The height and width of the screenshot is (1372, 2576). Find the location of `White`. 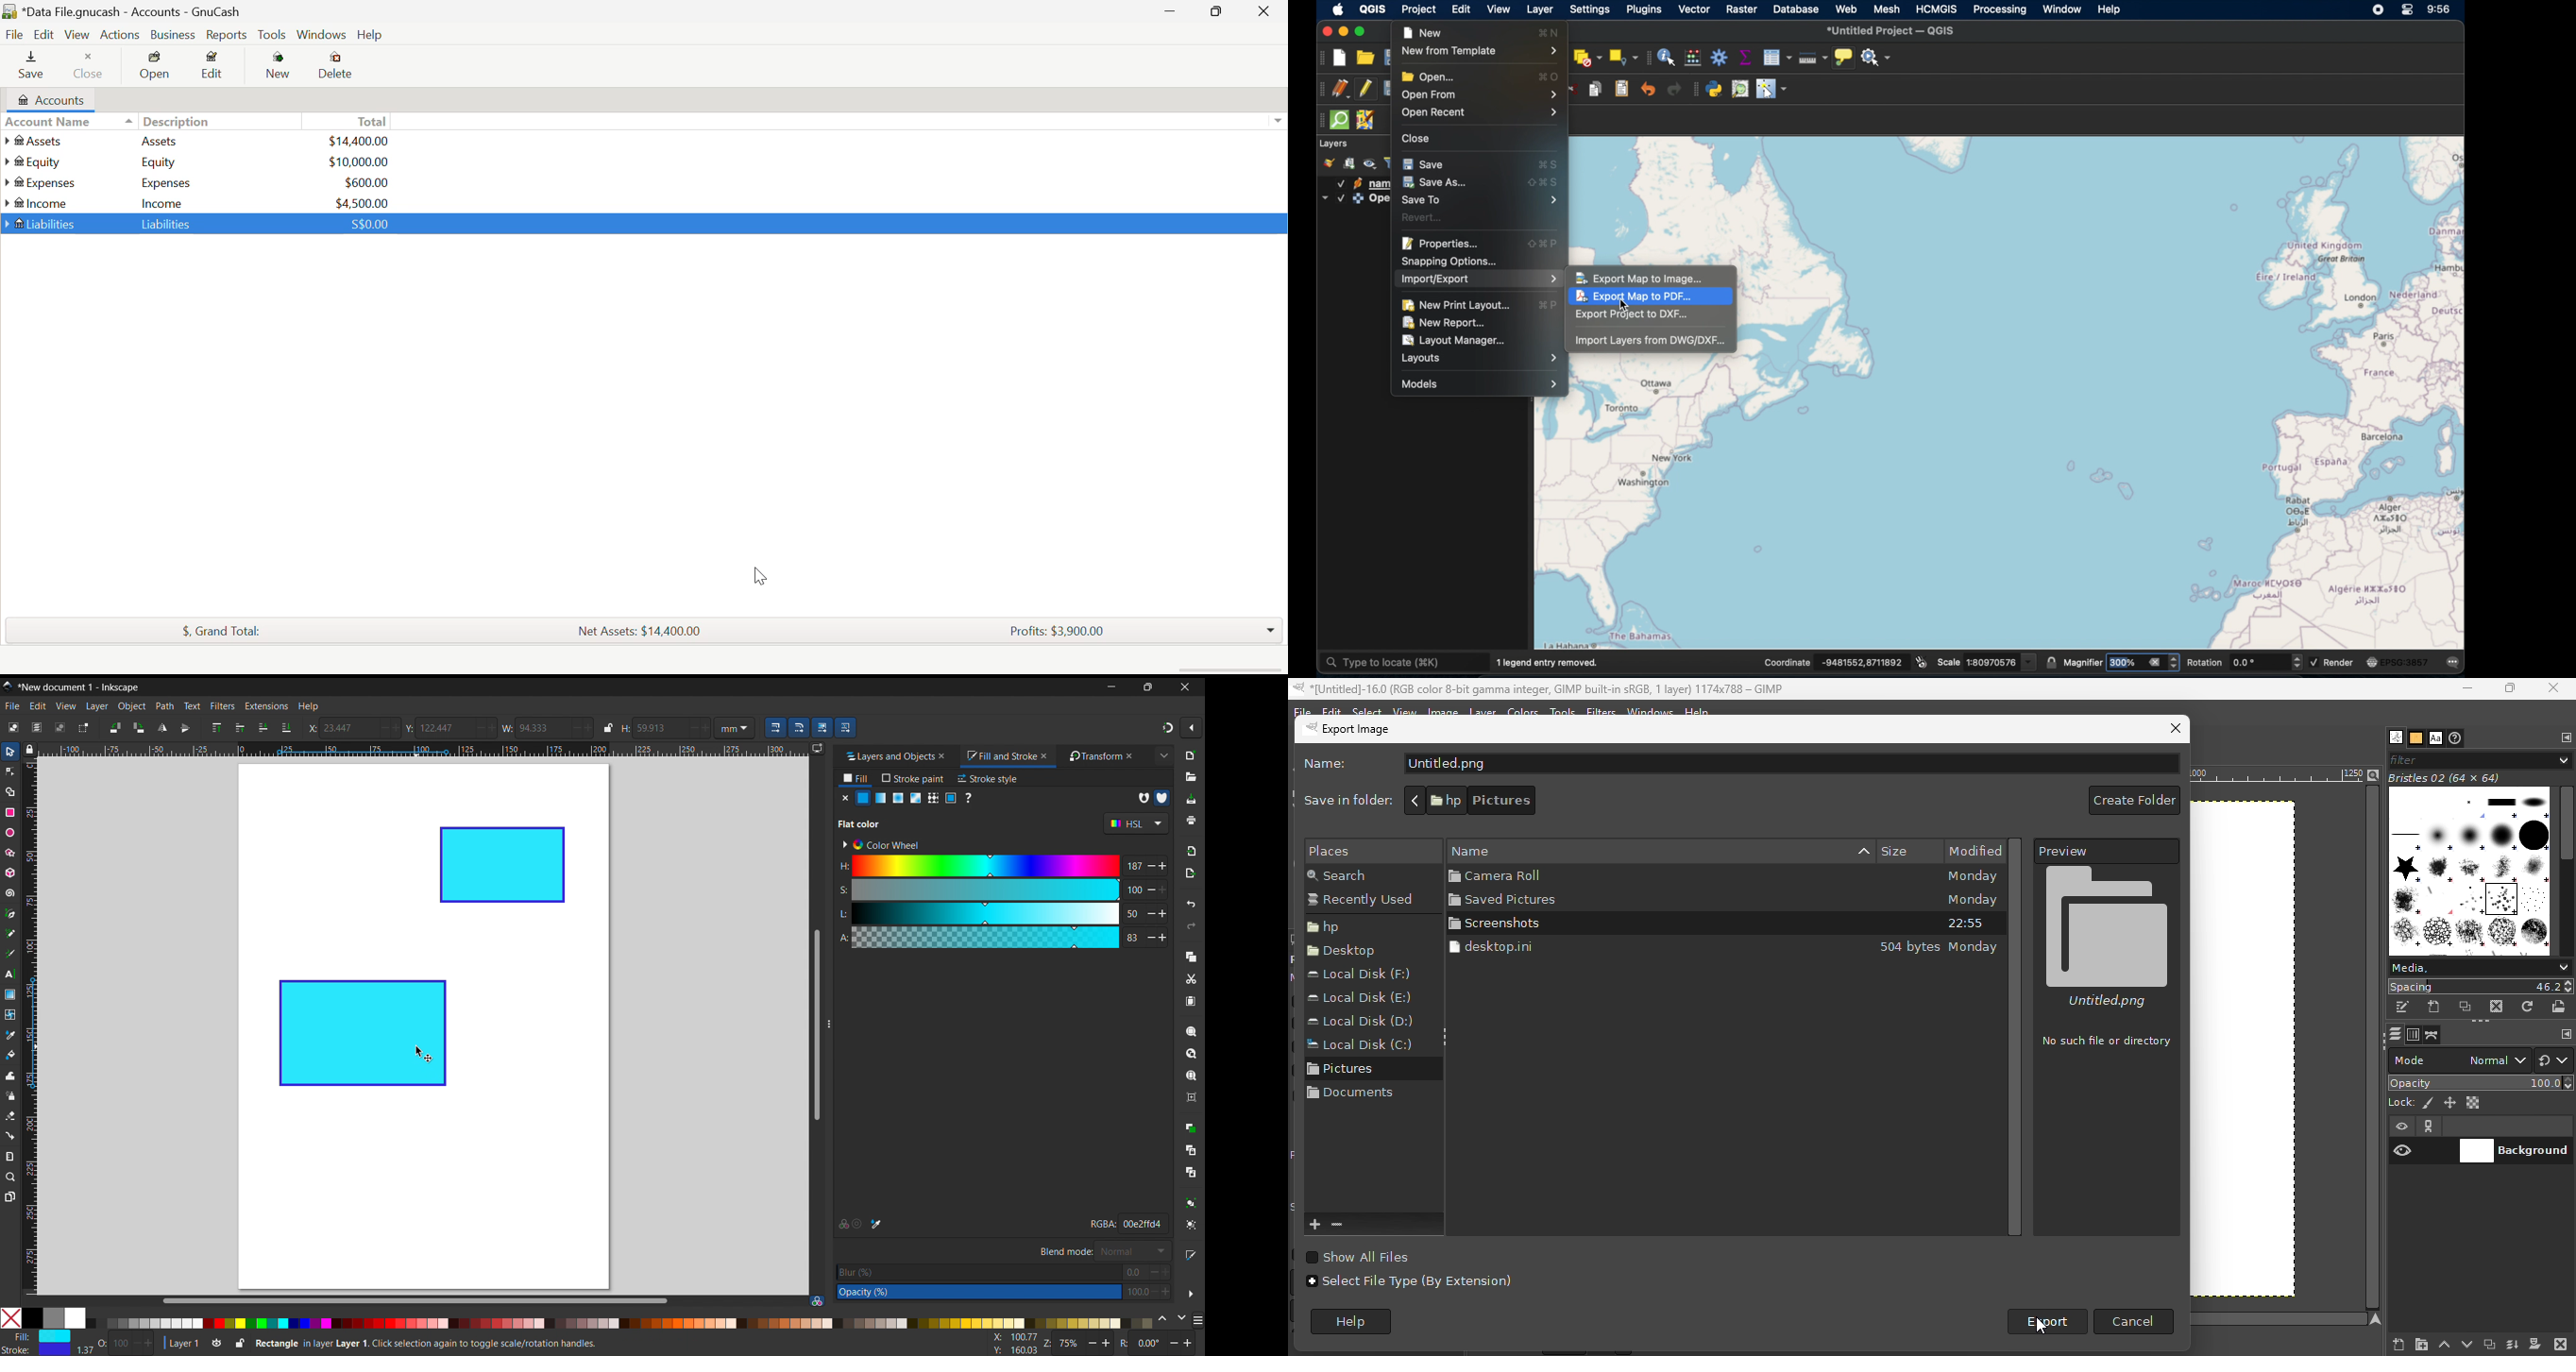

White is located at coordinates (75, 1318).